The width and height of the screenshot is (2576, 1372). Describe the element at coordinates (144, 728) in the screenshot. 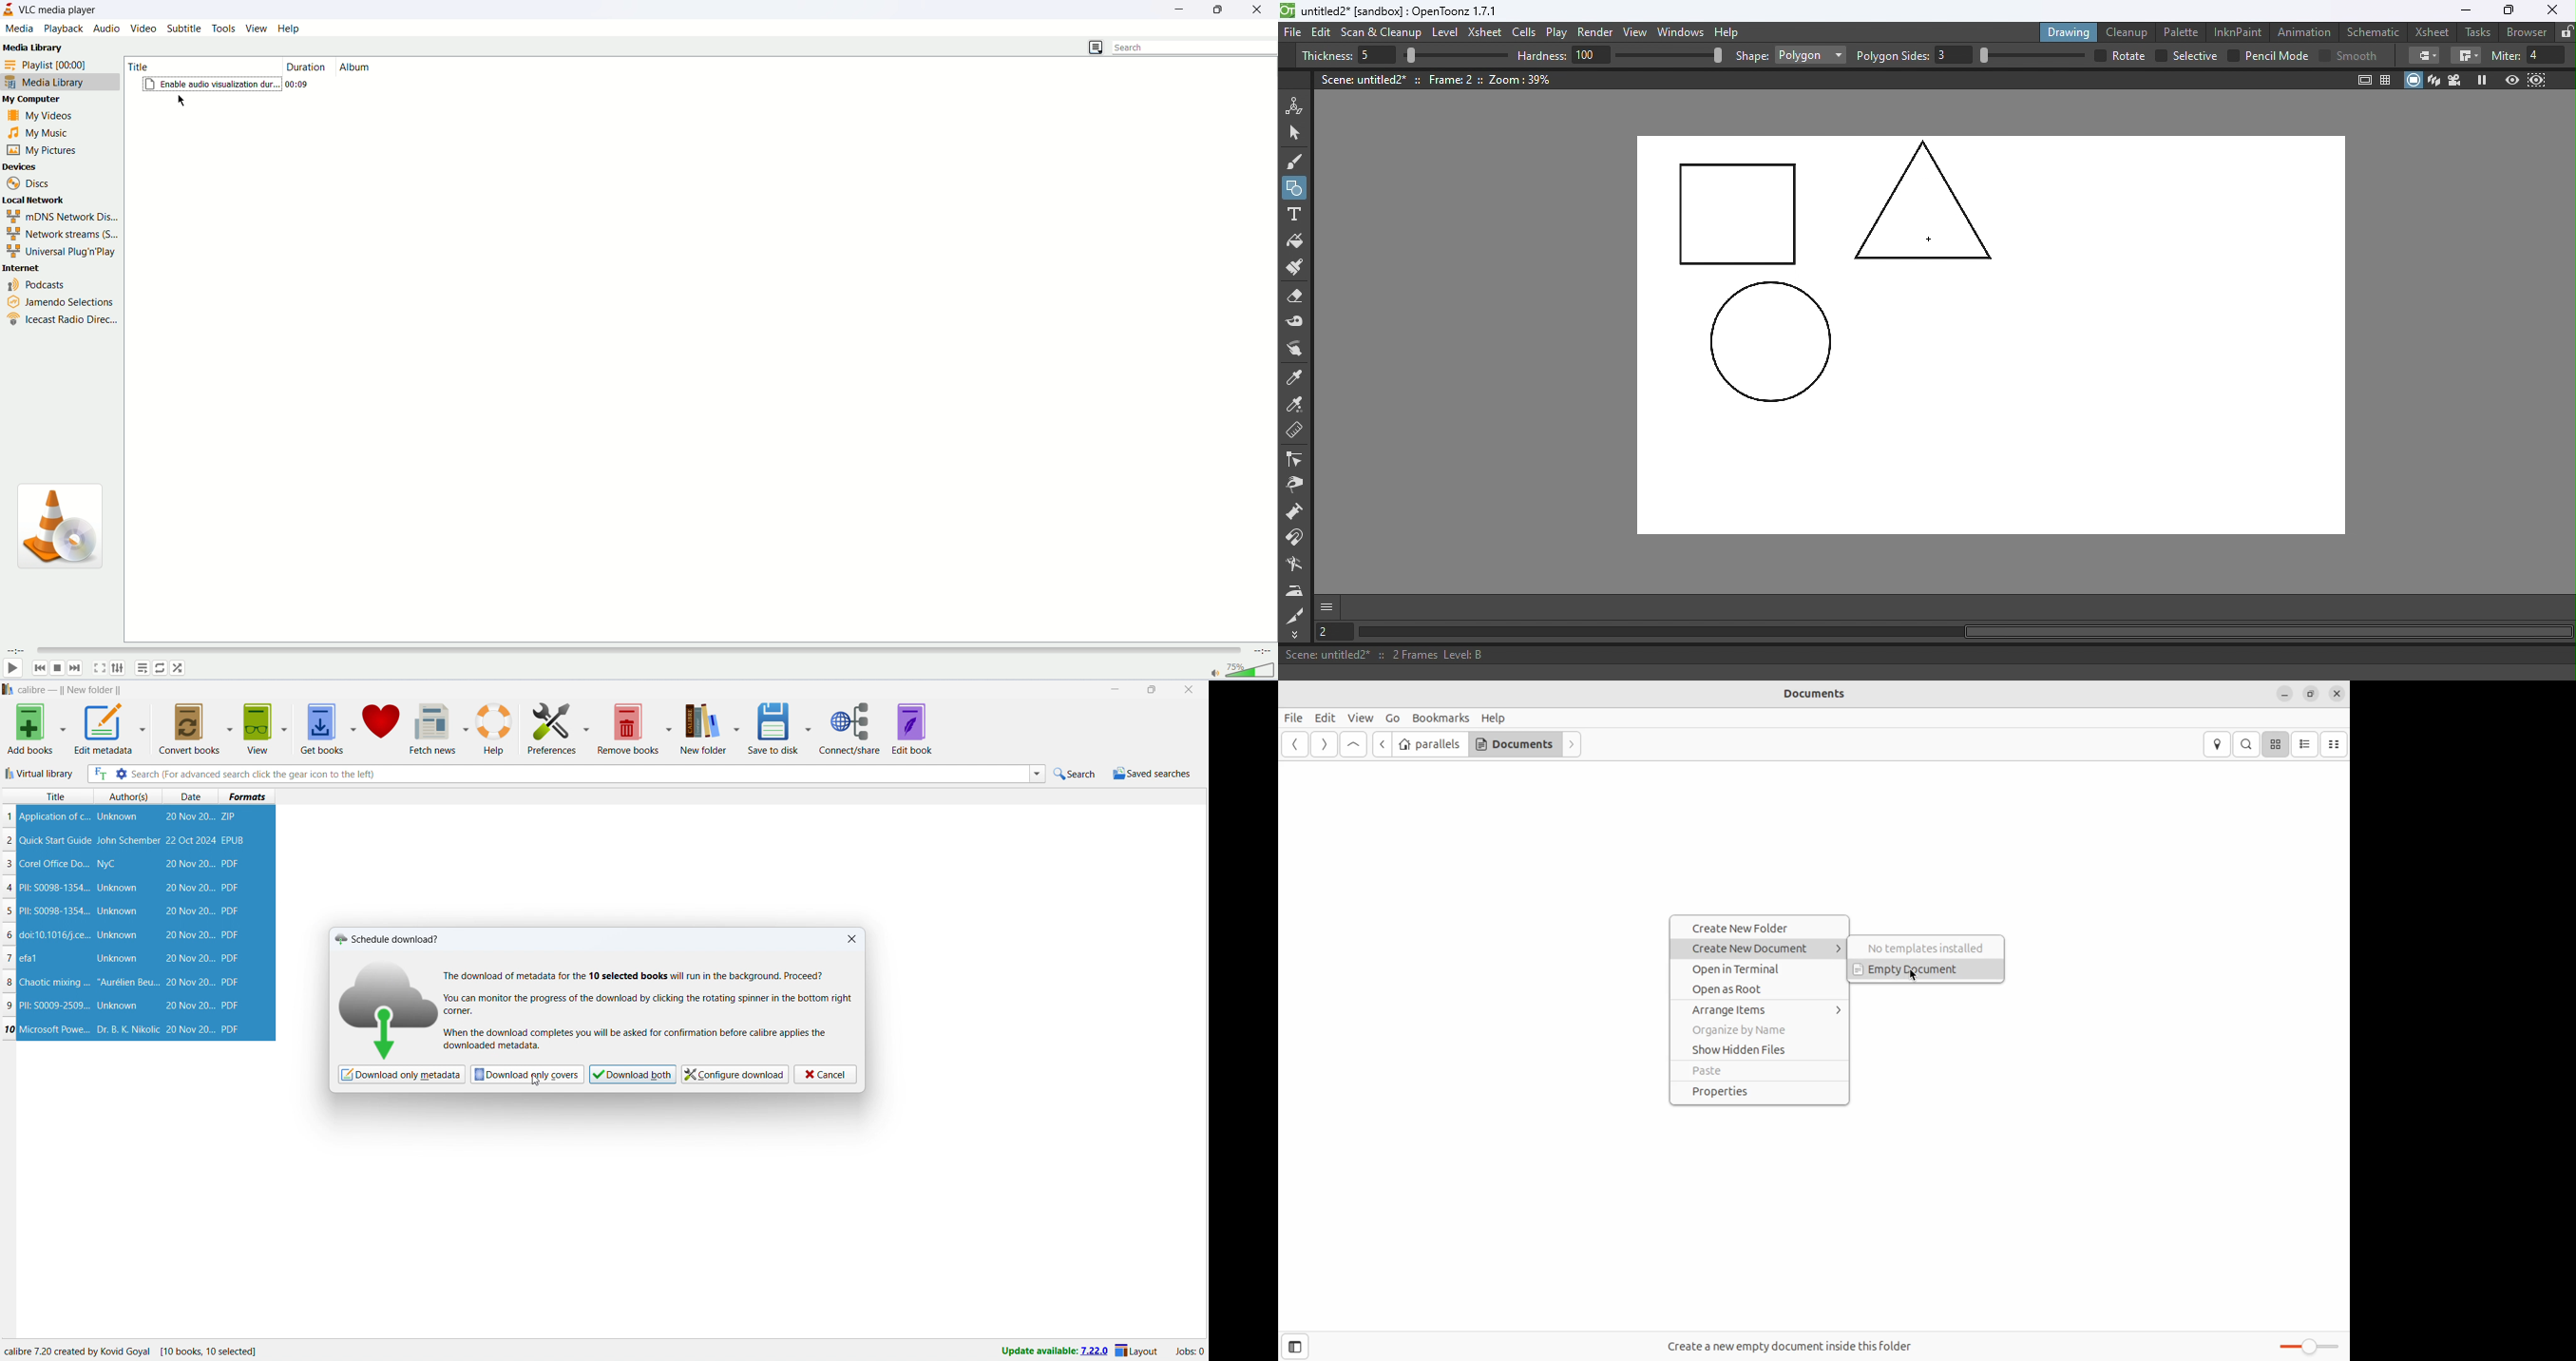

I see `edit metadata options` at that location.